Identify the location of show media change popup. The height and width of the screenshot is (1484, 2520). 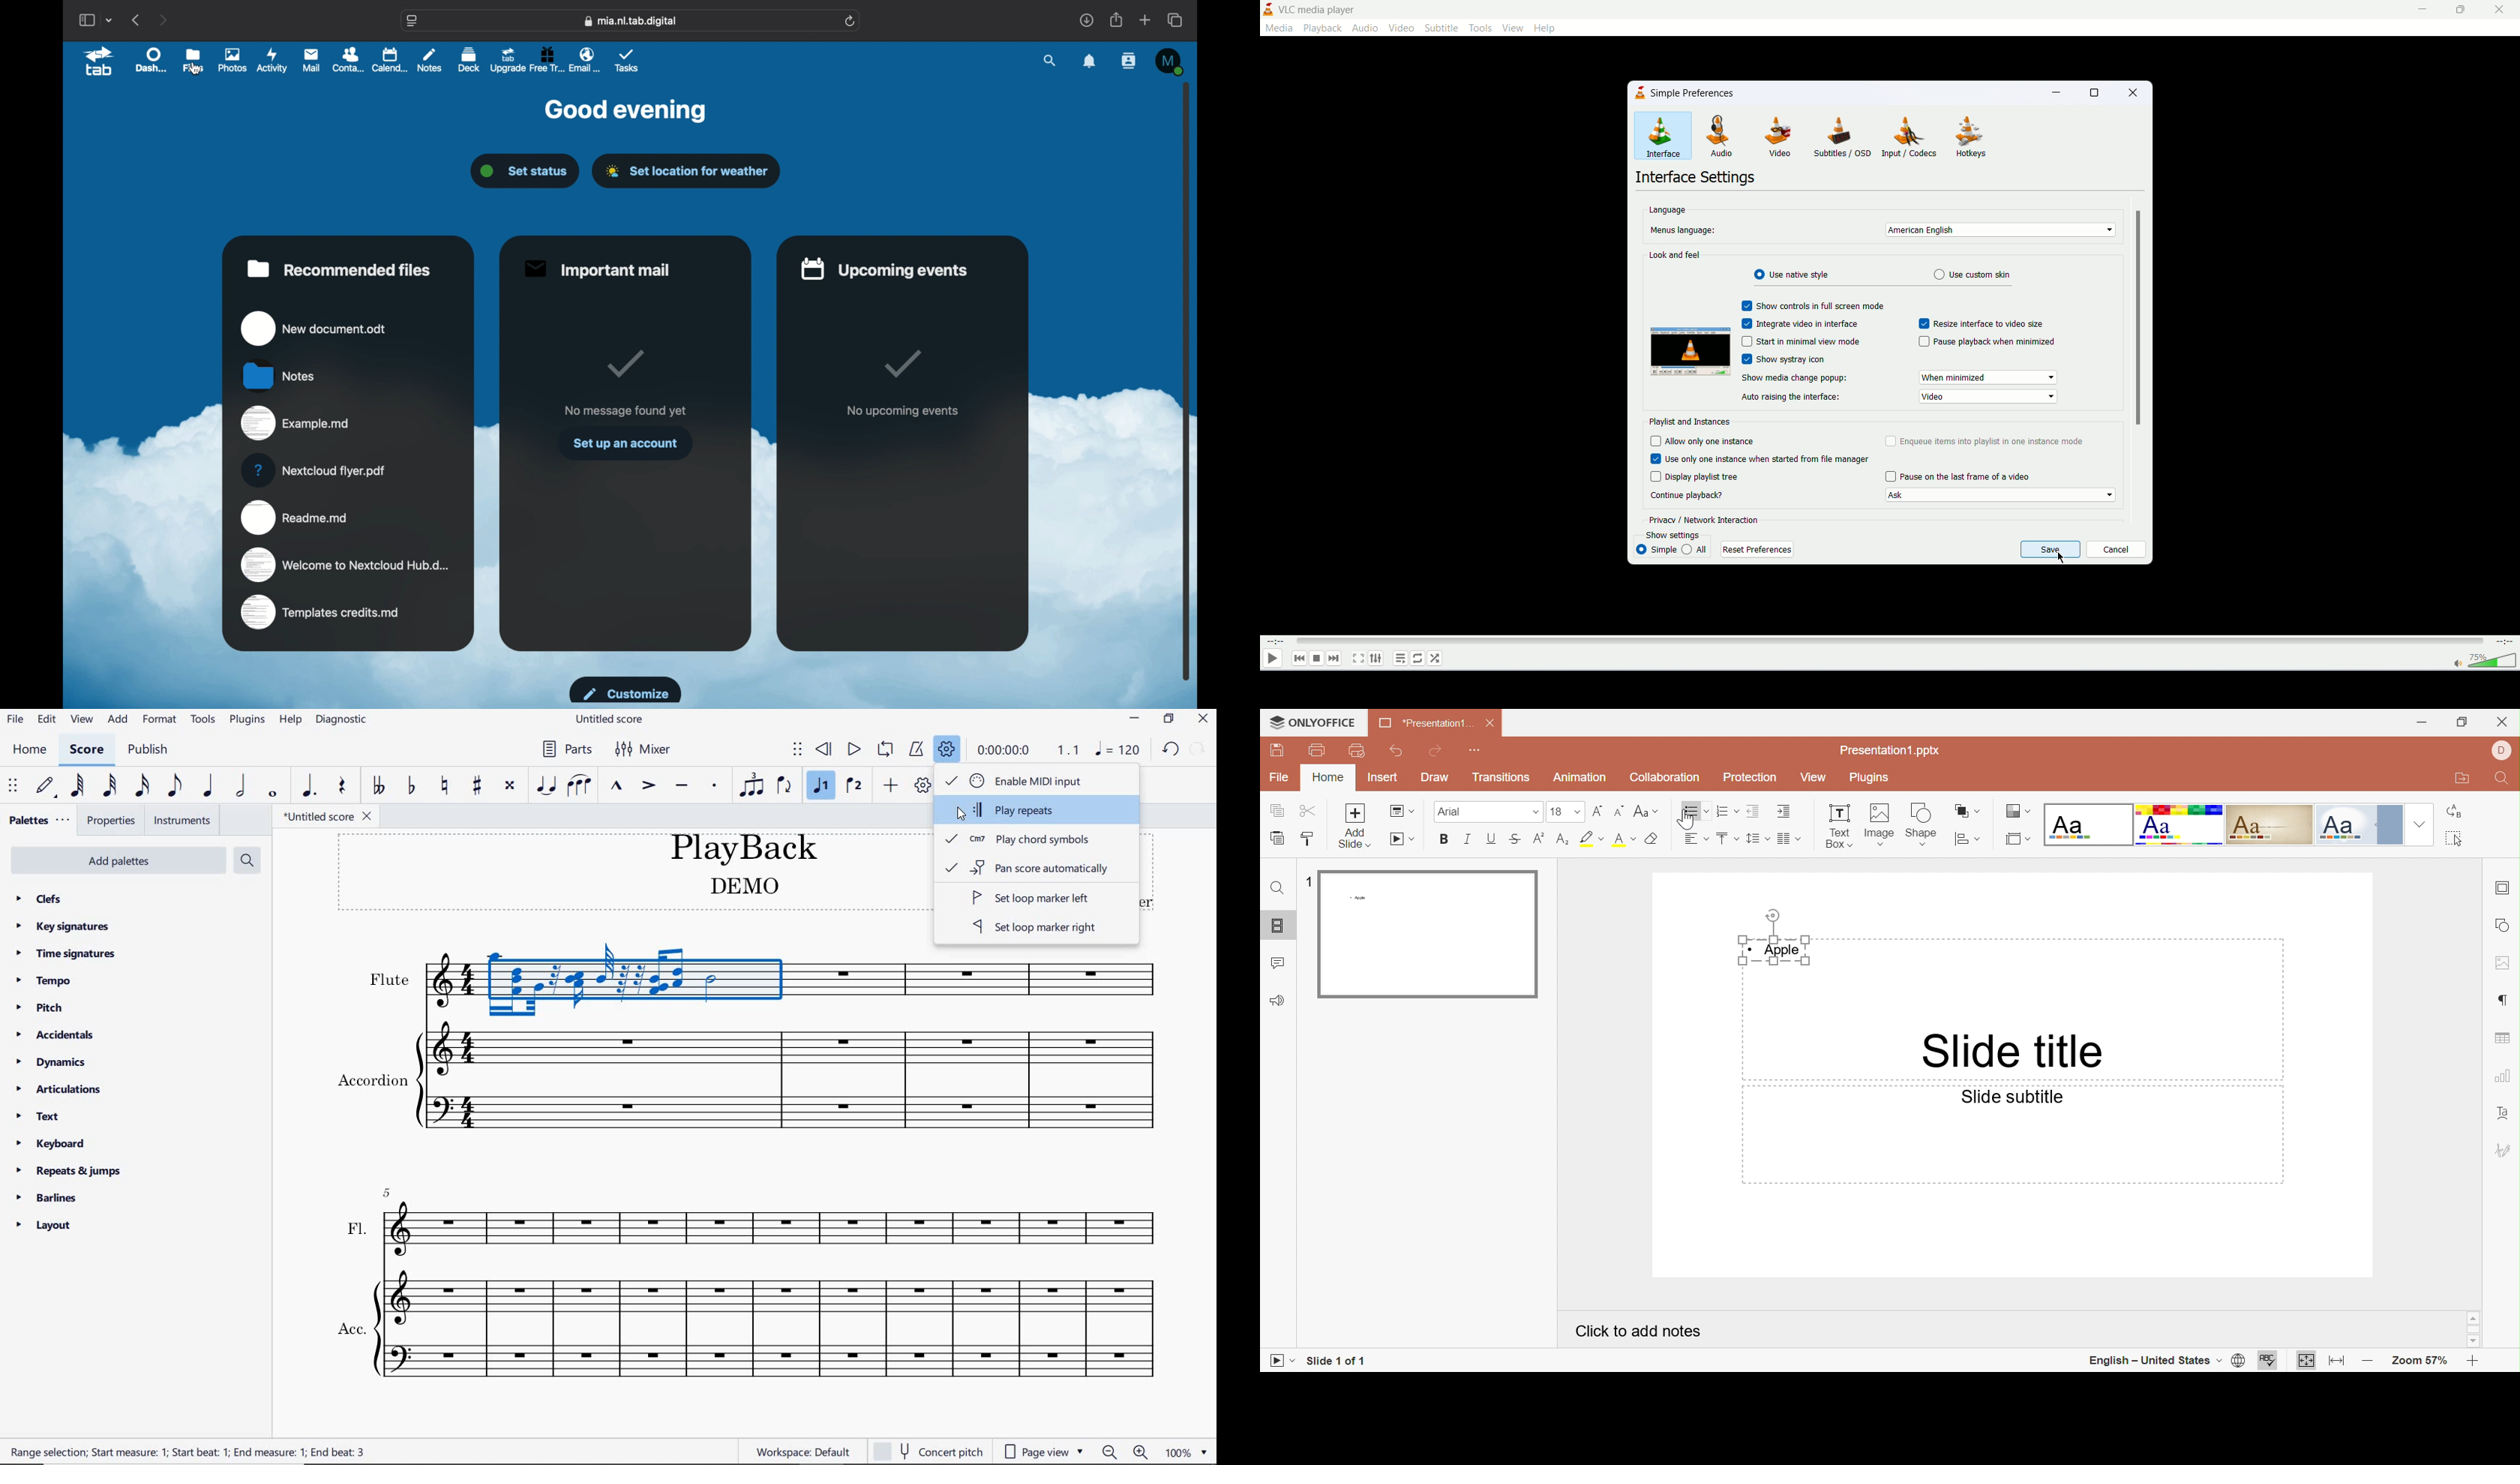
(1796, 377).